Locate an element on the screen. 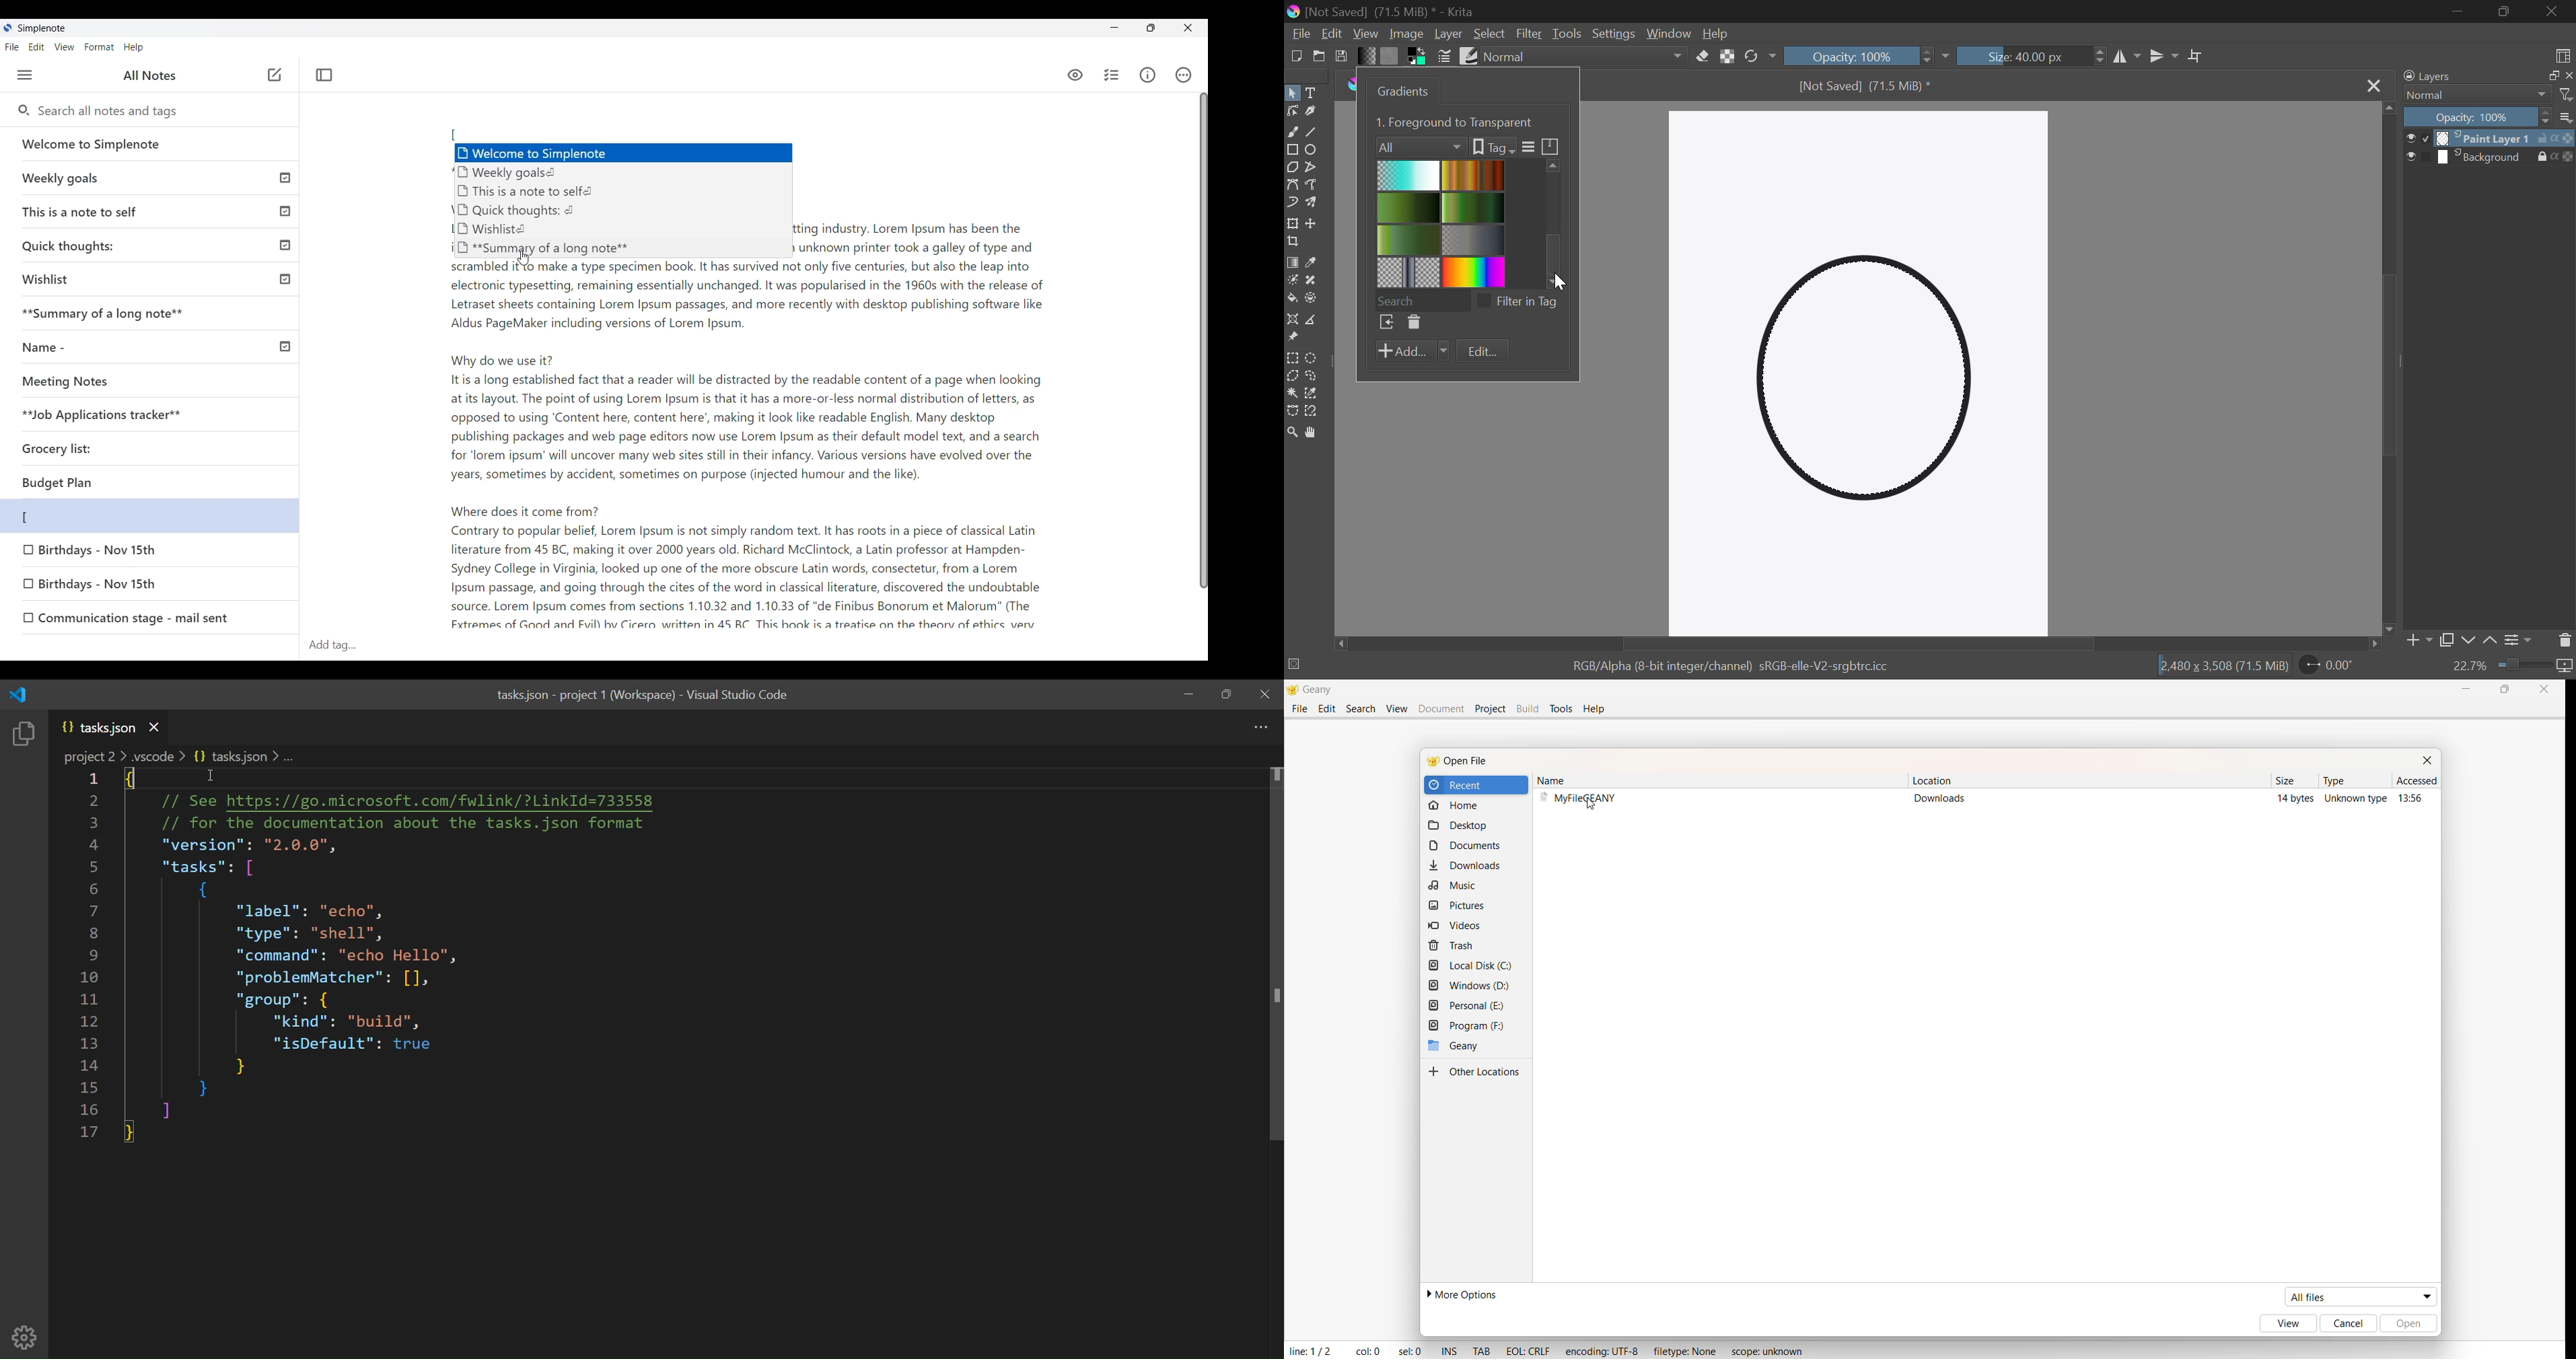 The height and width of the screenshot is (1372, 2576). Horizontal Mirror Flip is located at coordinates (2166, 58).